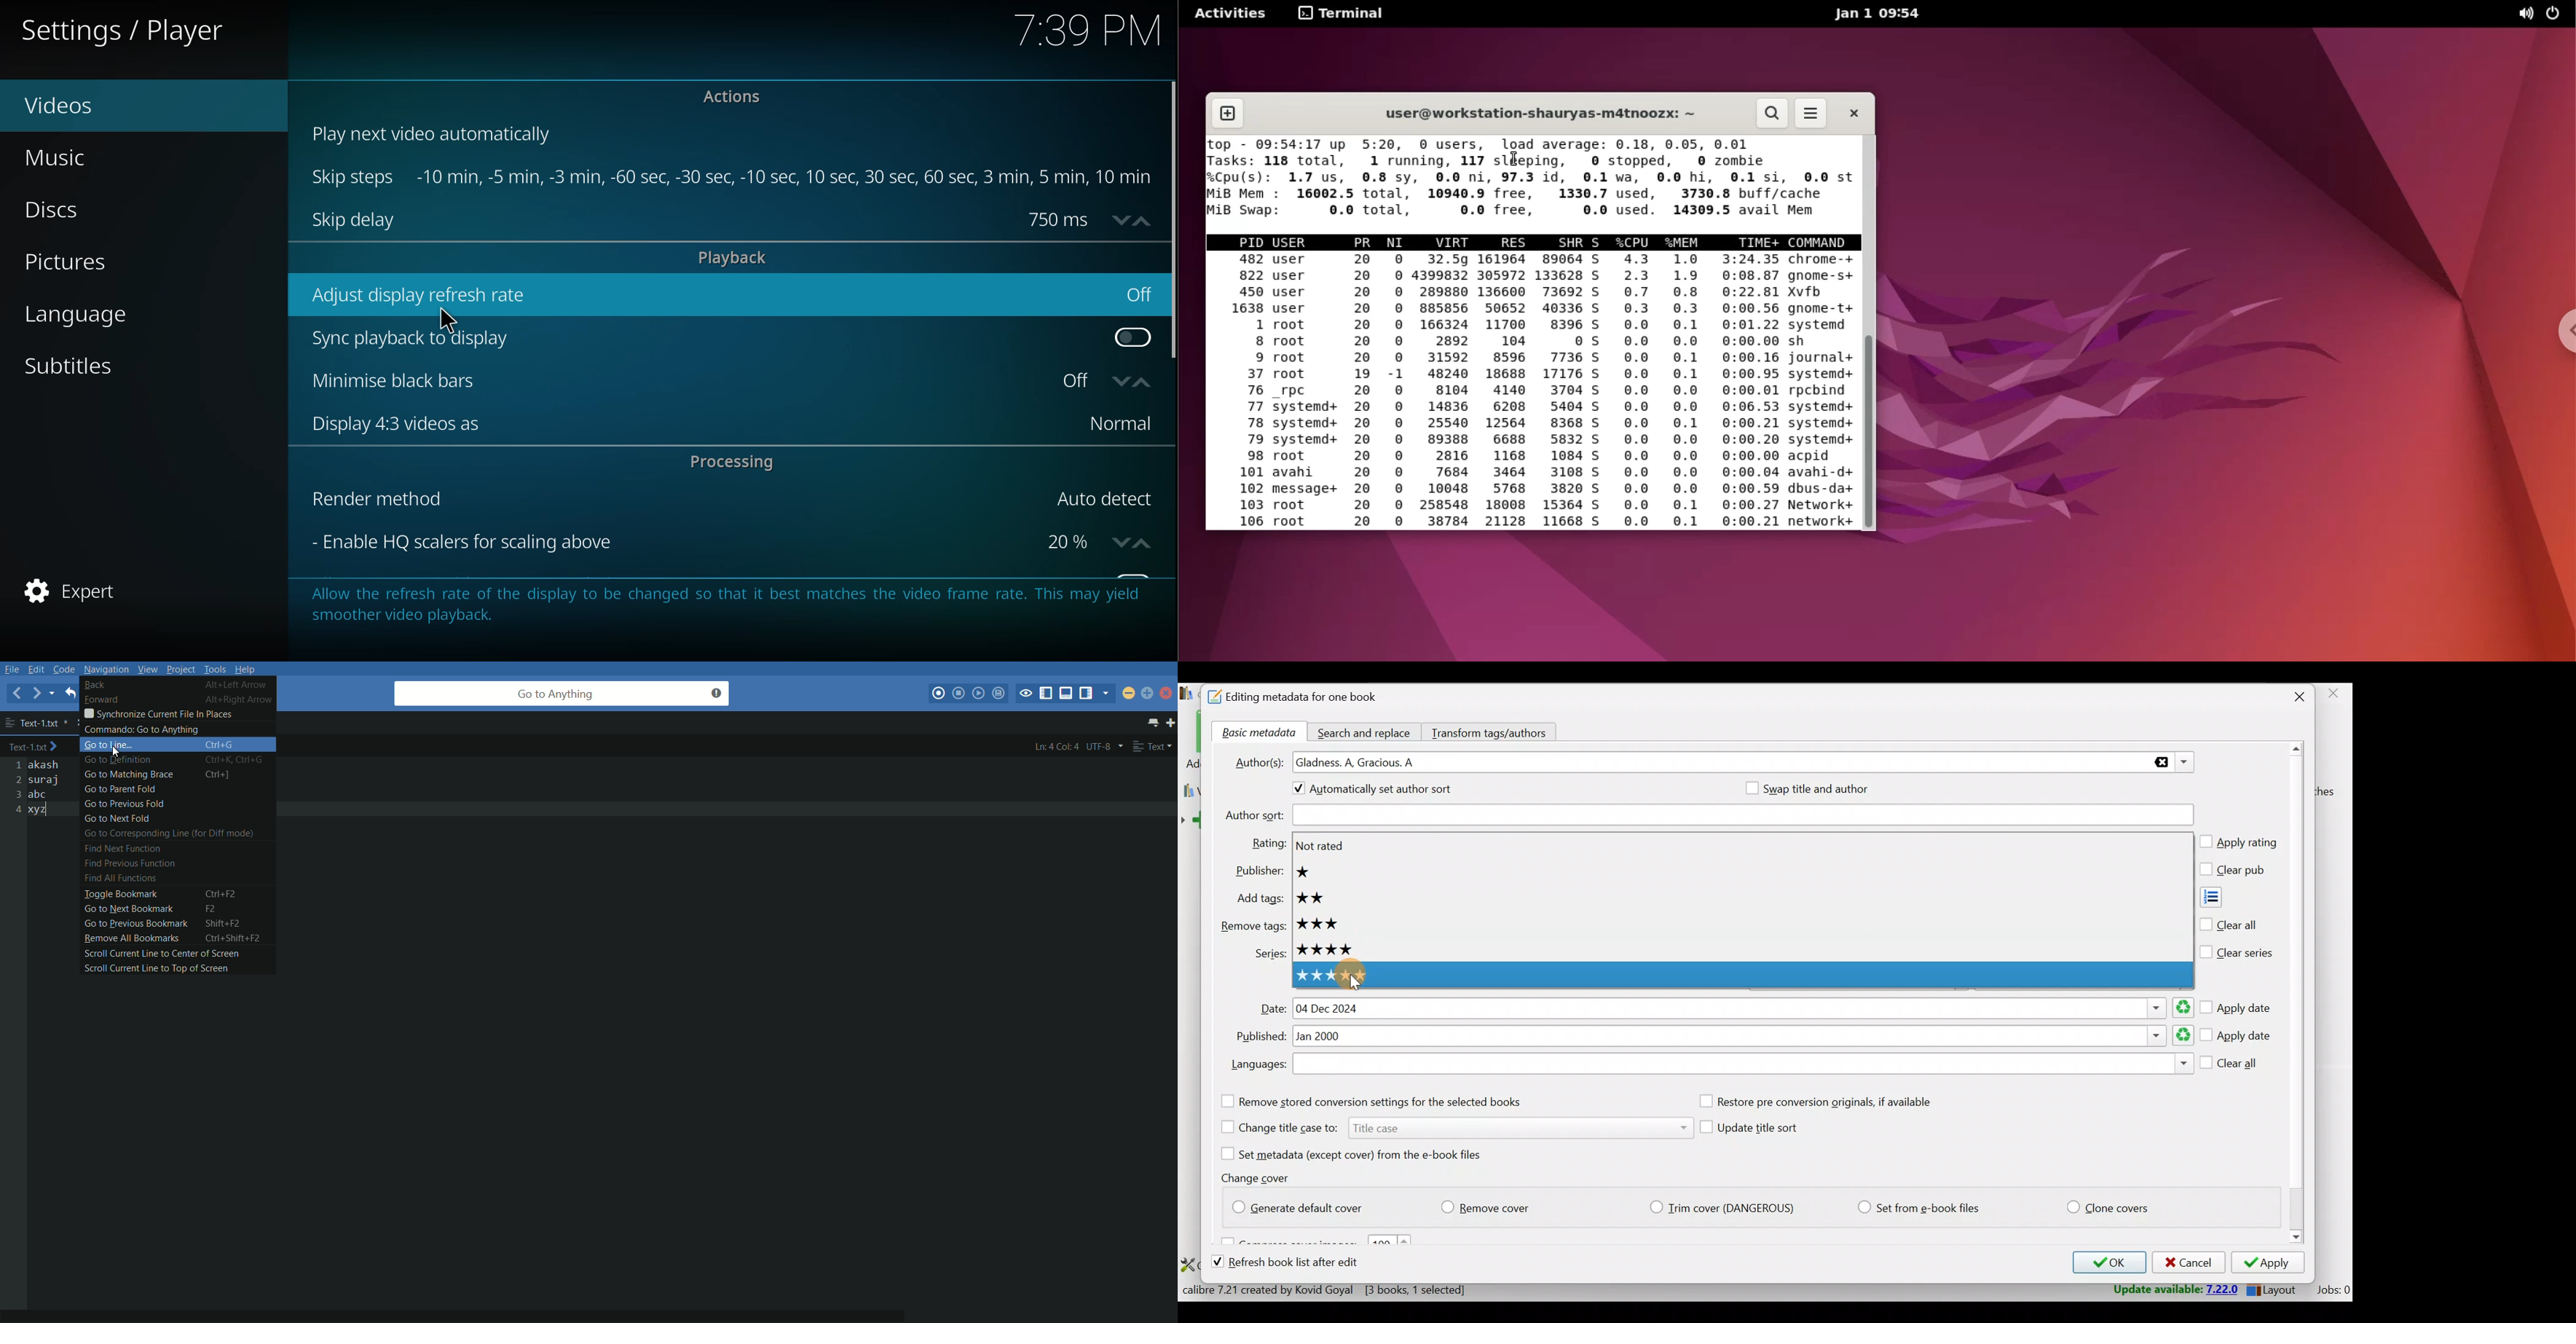 The width and height of the screenshot is (2576, 1344). I want to click on off, so click(1139, 294).